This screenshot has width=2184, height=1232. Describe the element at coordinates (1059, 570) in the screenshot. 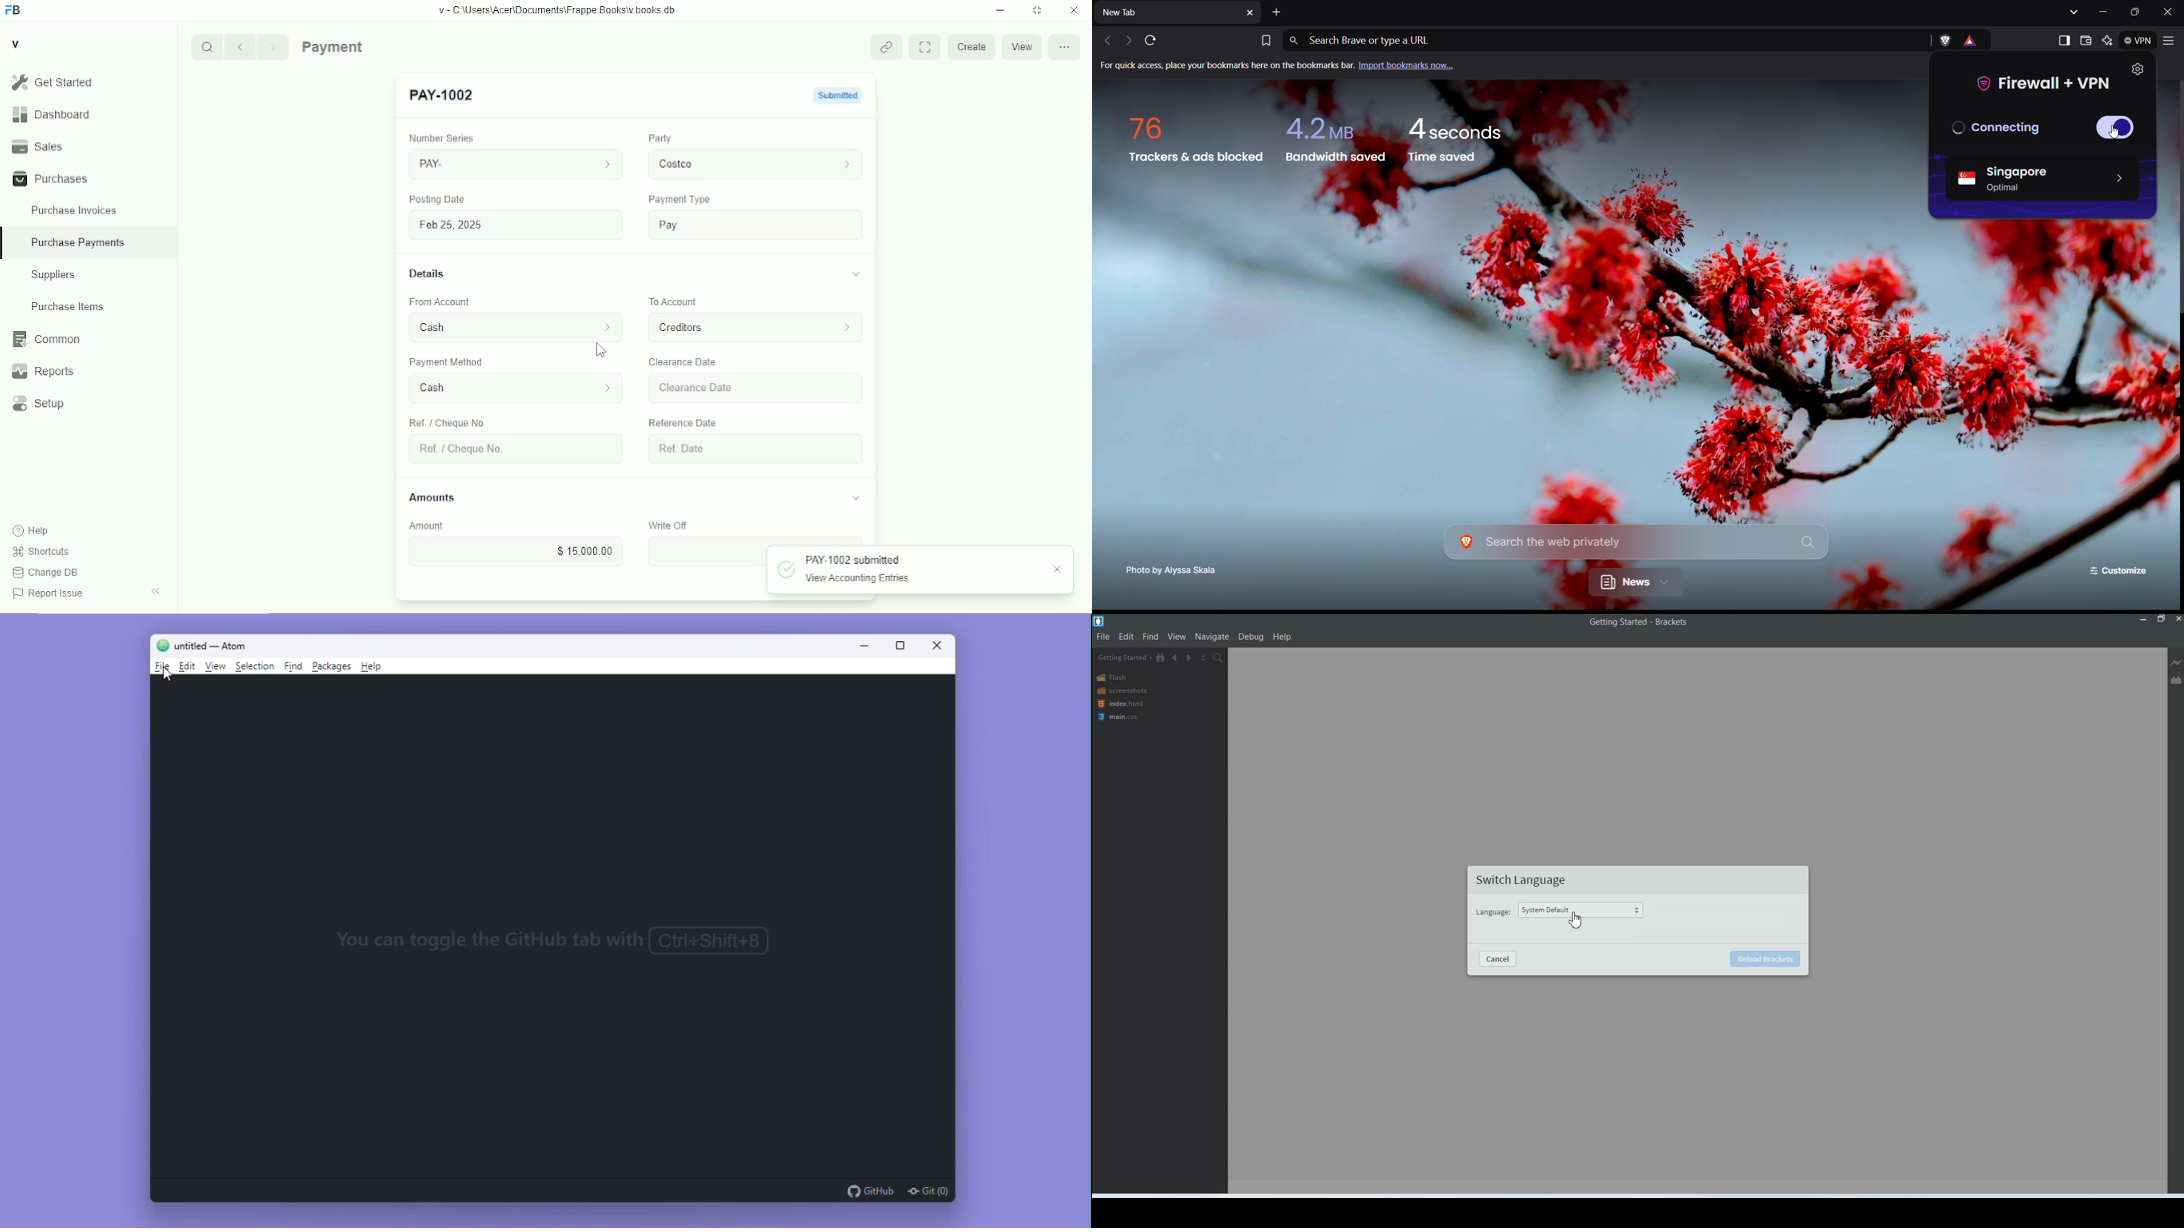

I see `close` at that location.